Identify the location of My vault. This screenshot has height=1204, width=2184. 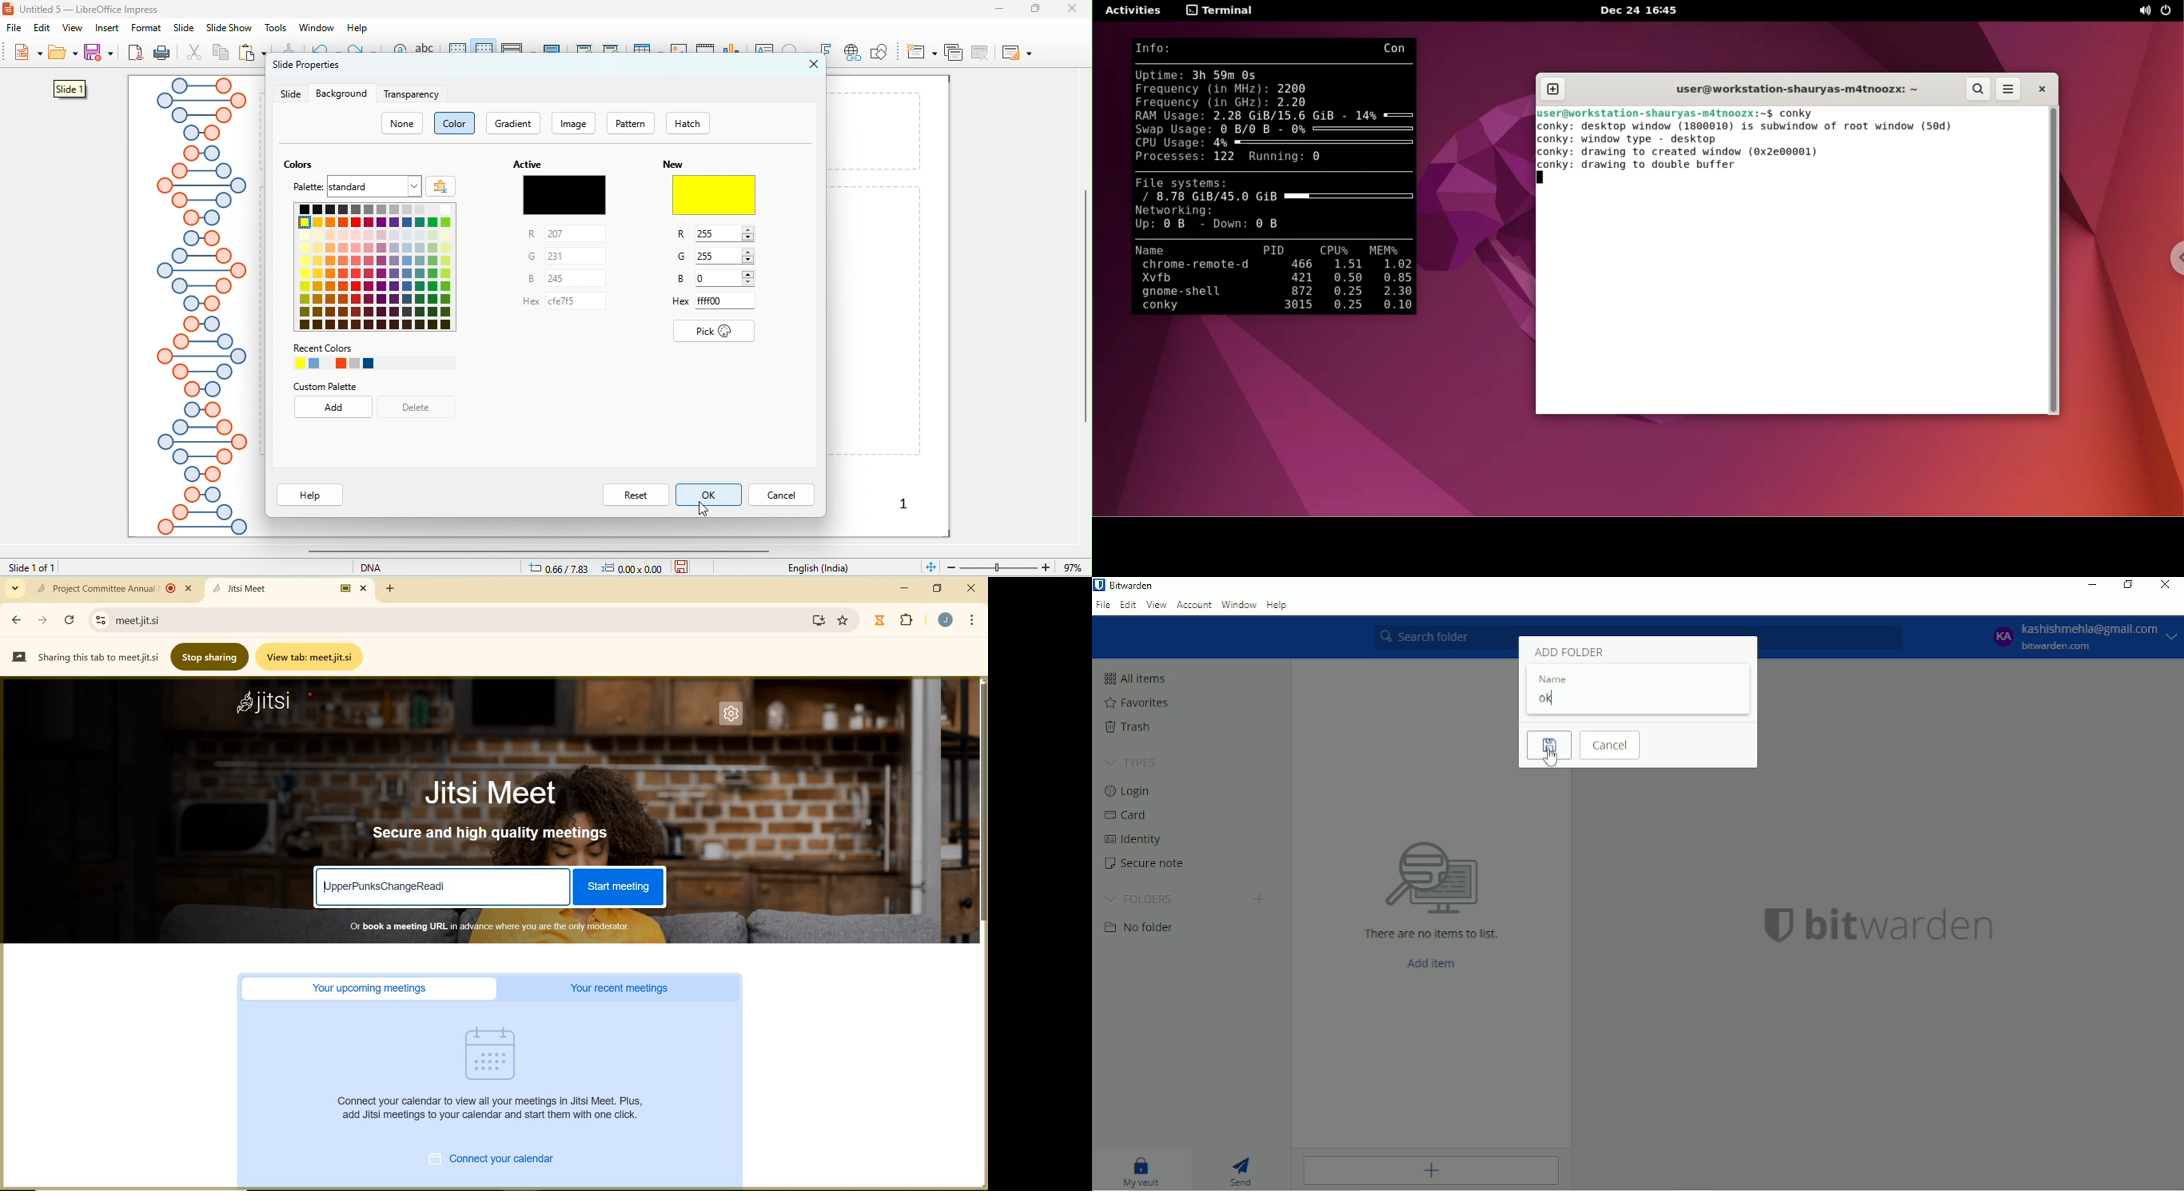
(1139, 1172).